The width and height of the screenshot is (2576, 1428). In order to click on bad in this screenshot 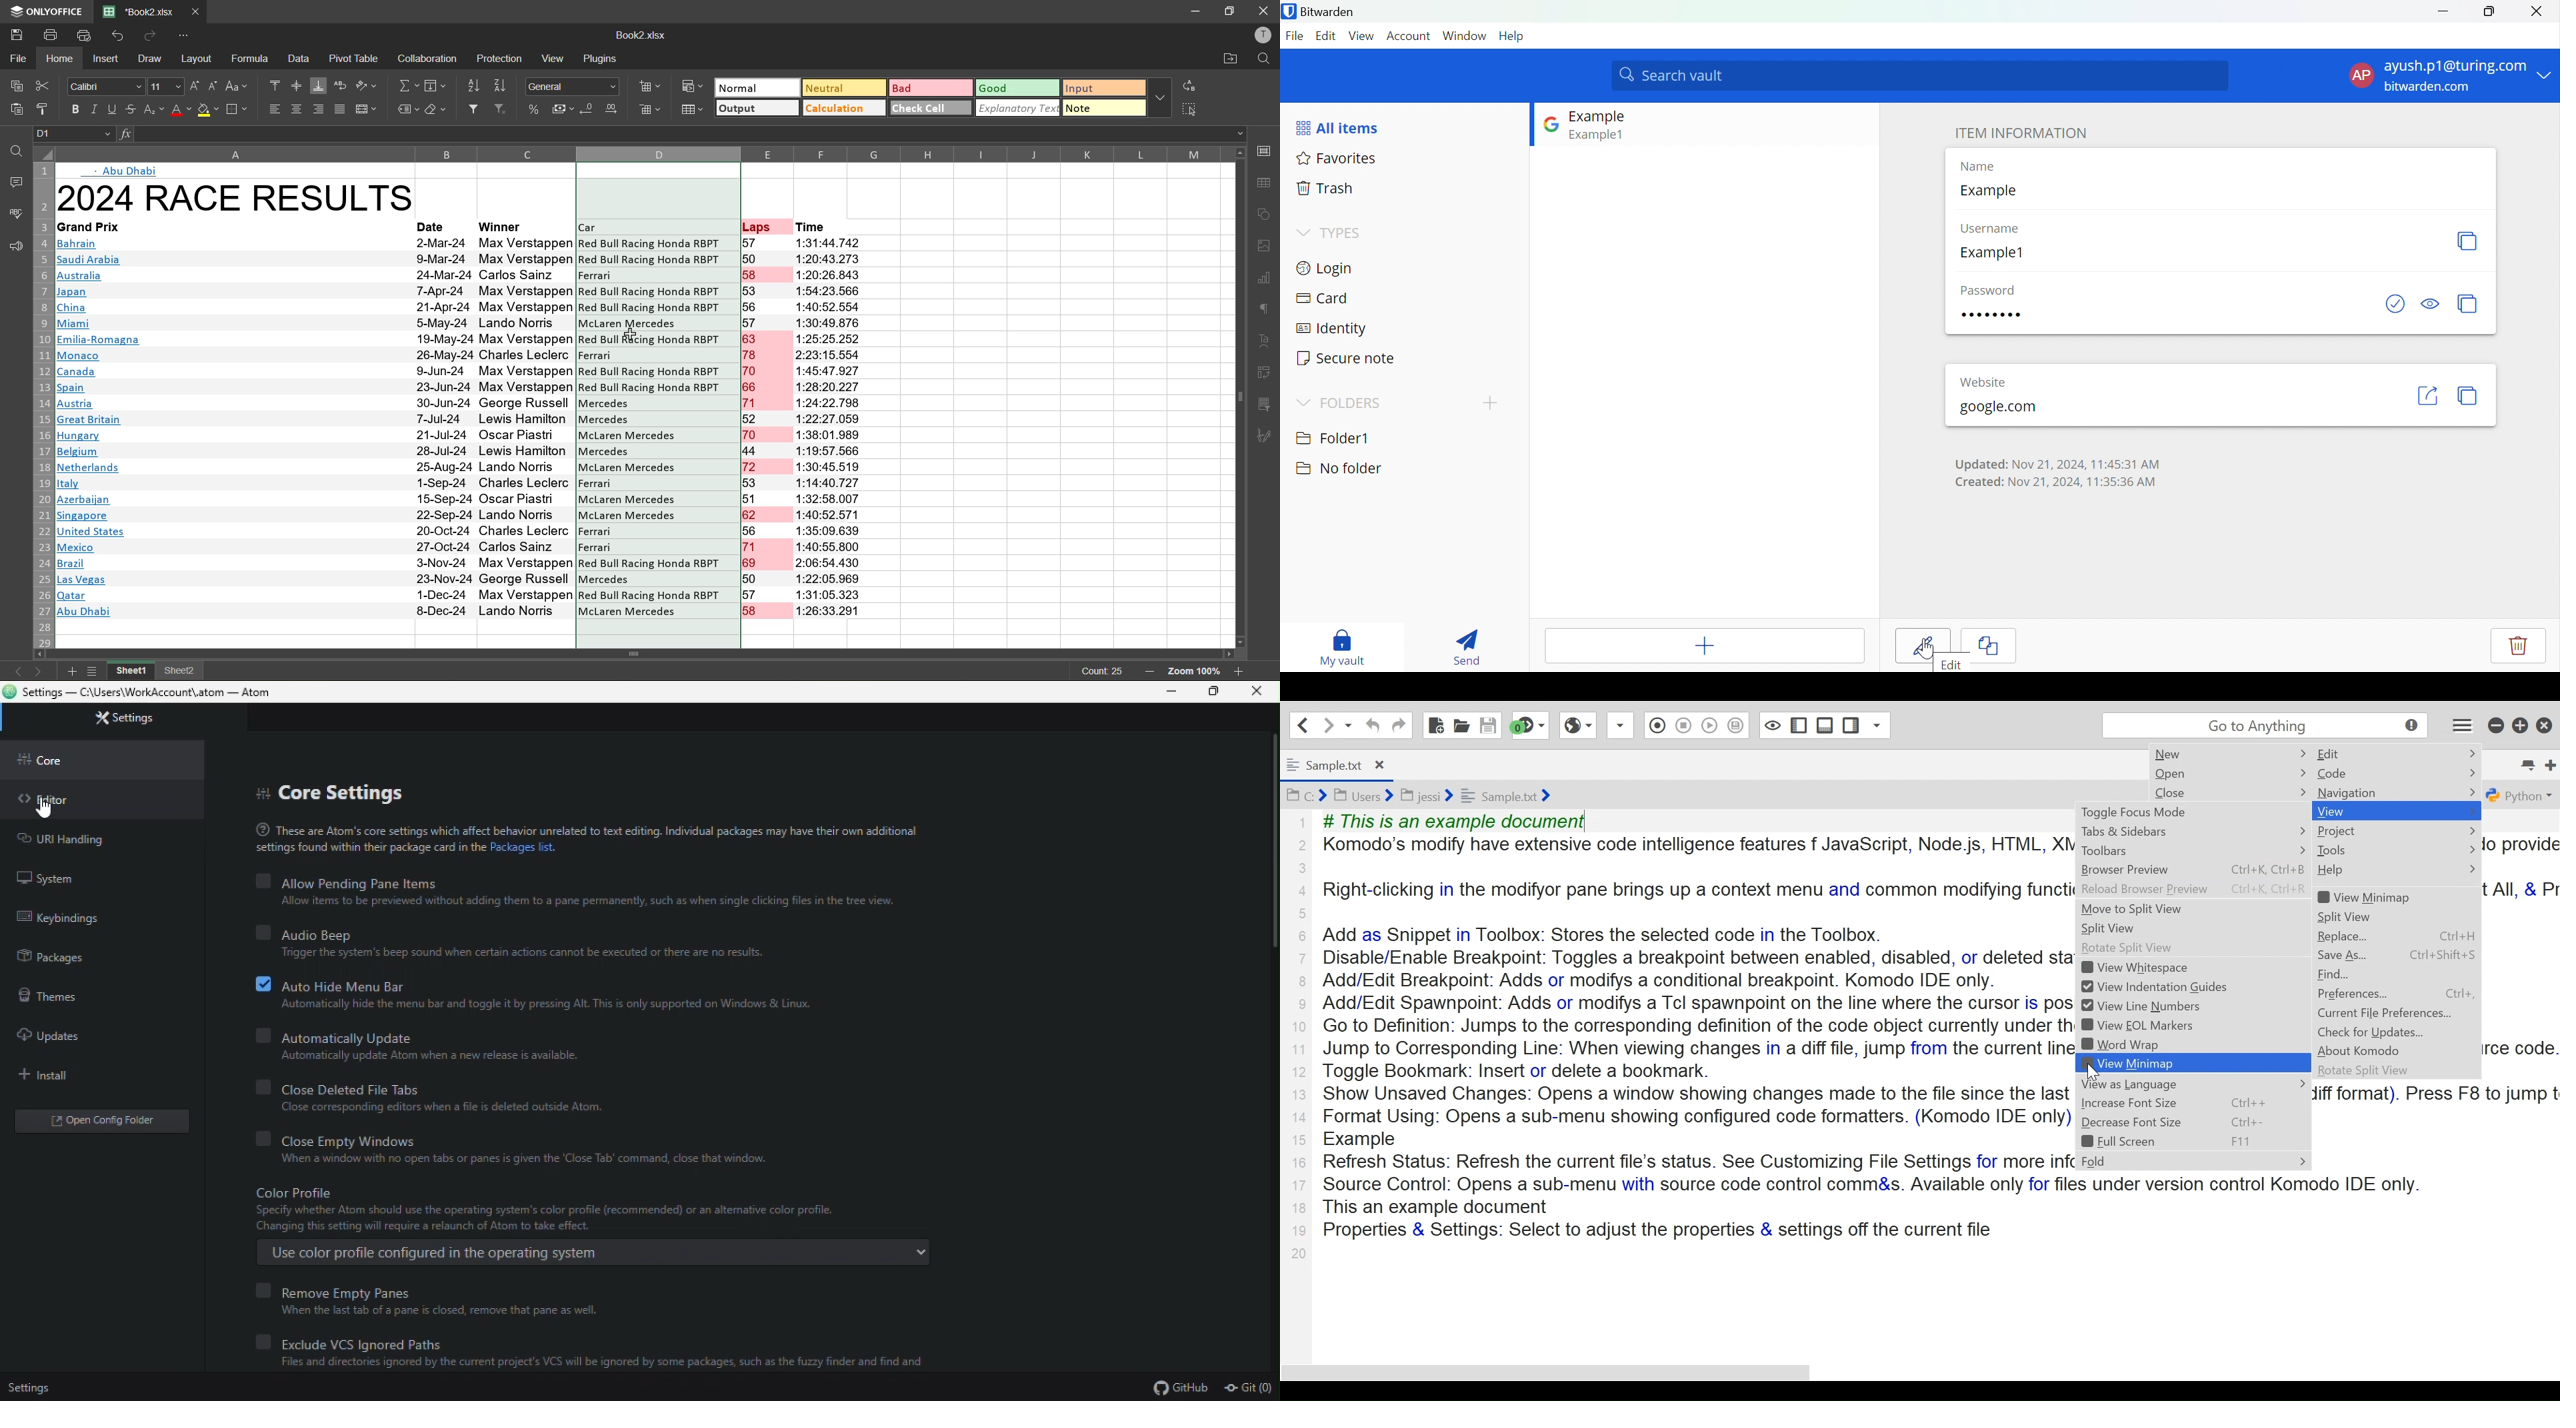, I will do `click(929, 89)`.